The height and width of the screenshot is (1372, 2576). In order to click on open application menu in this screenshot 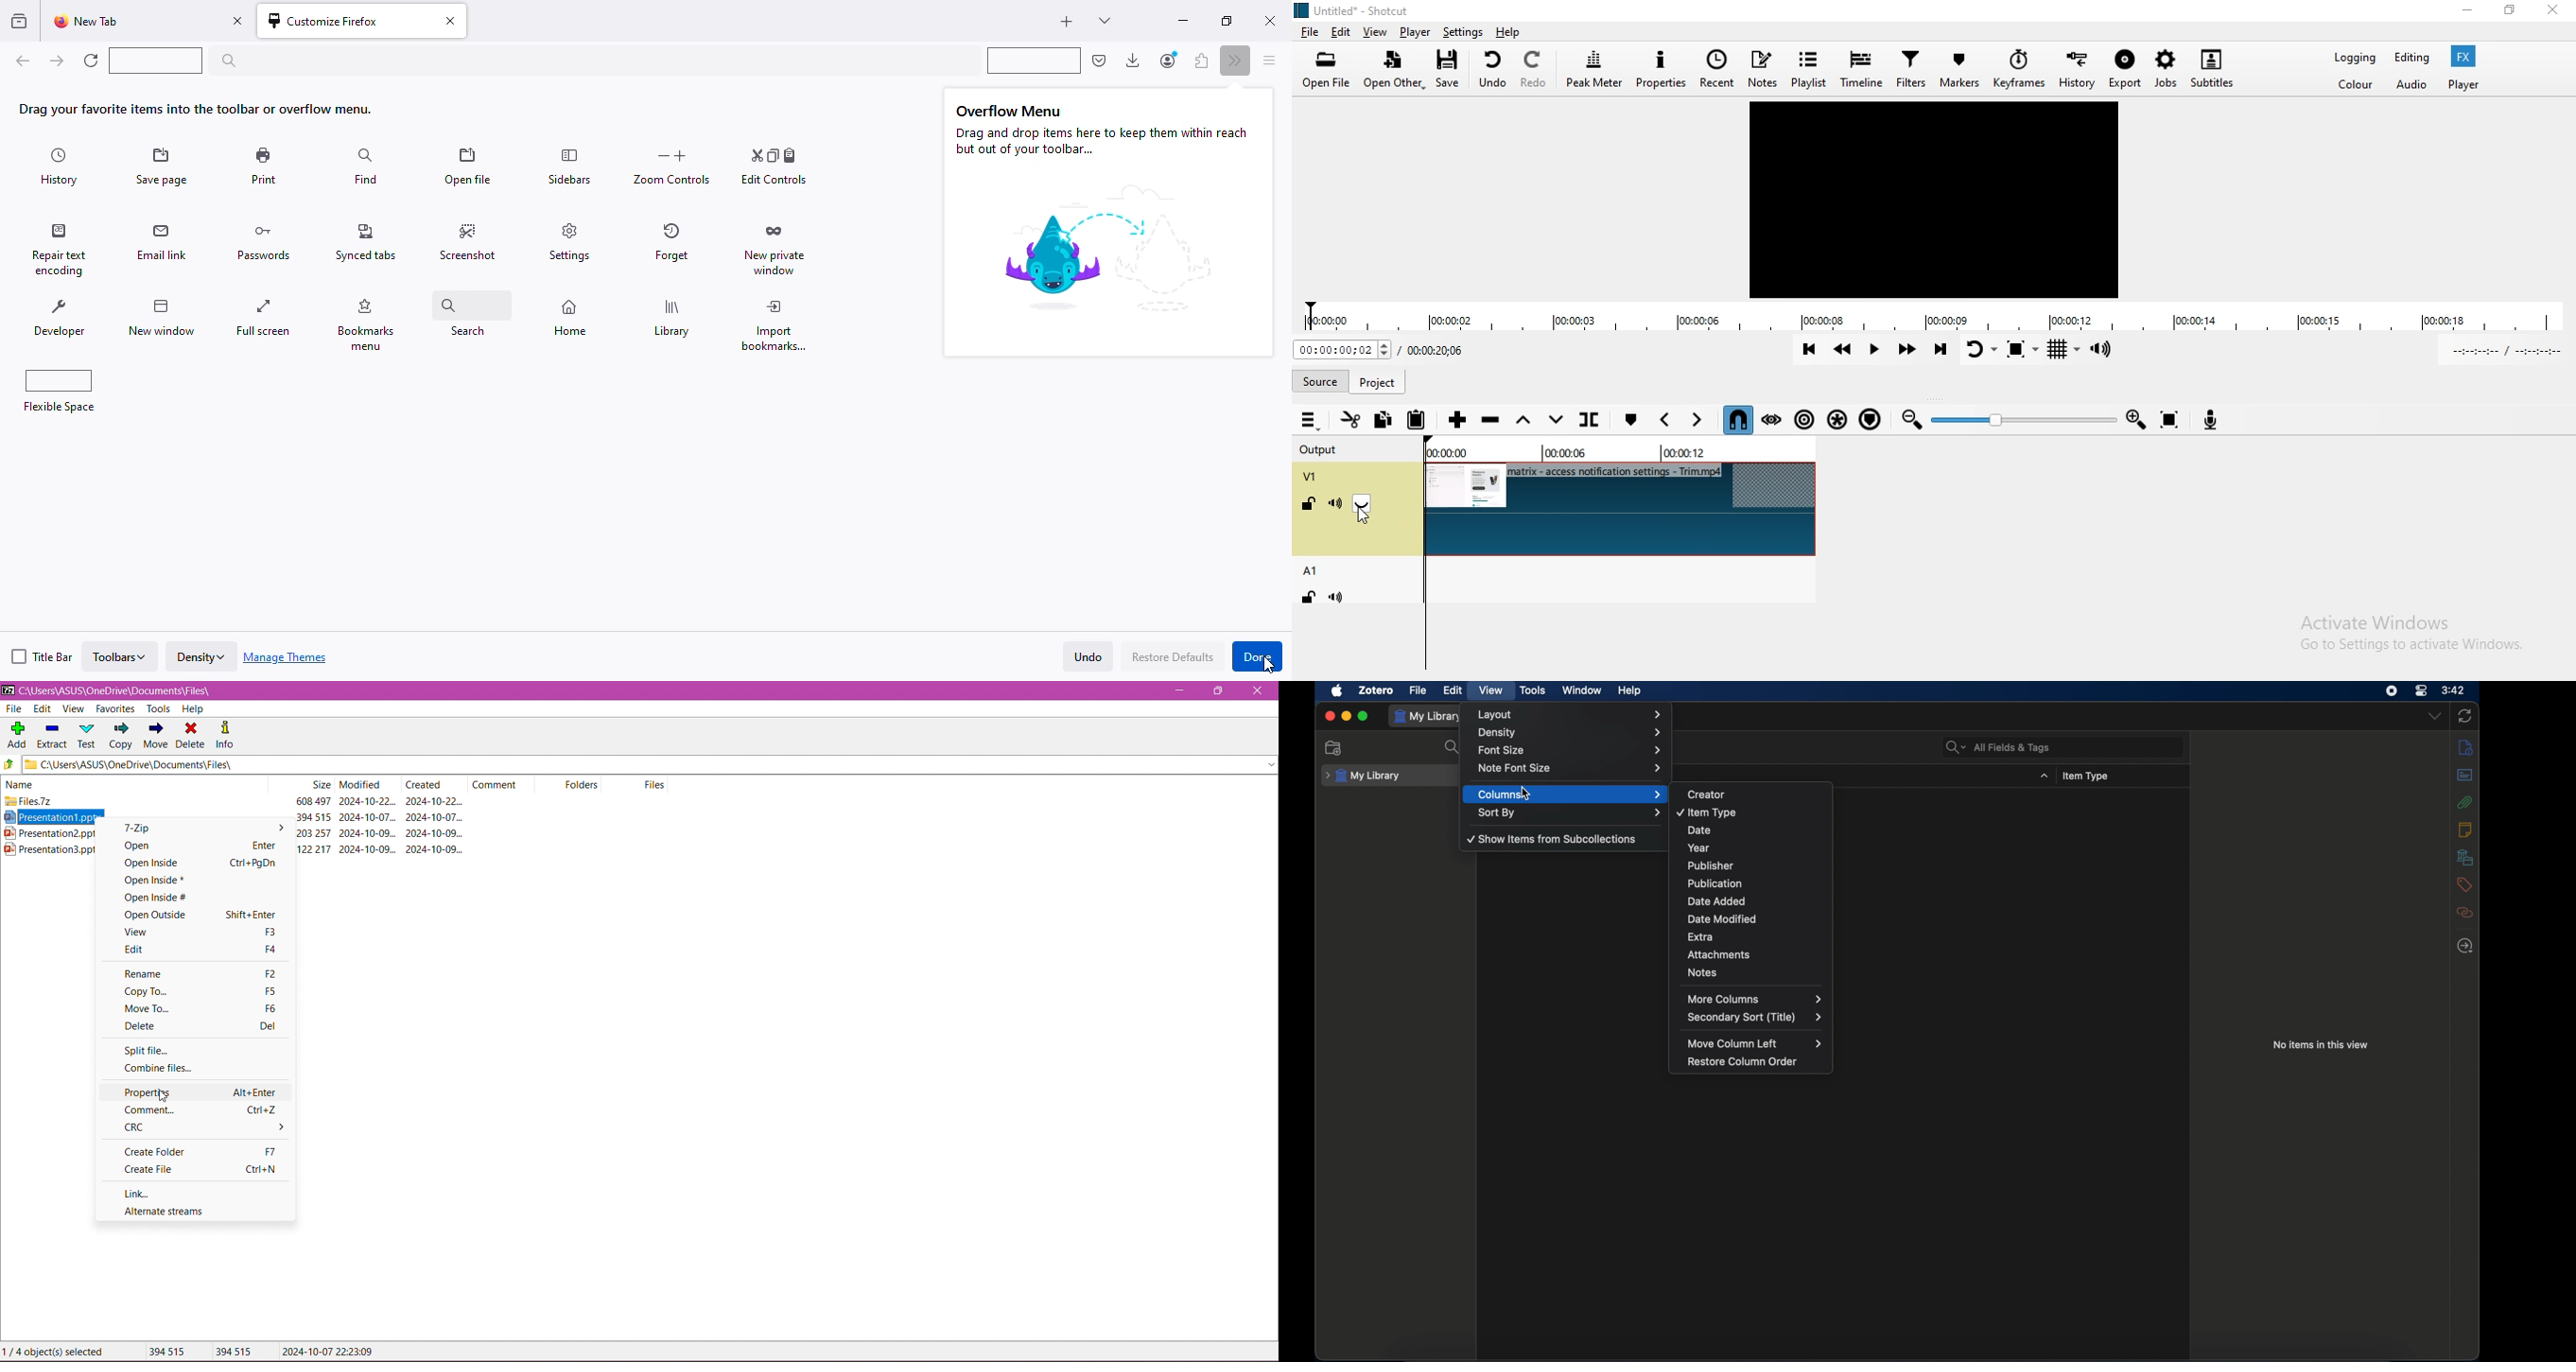, I will do `click(1270, 60)`.